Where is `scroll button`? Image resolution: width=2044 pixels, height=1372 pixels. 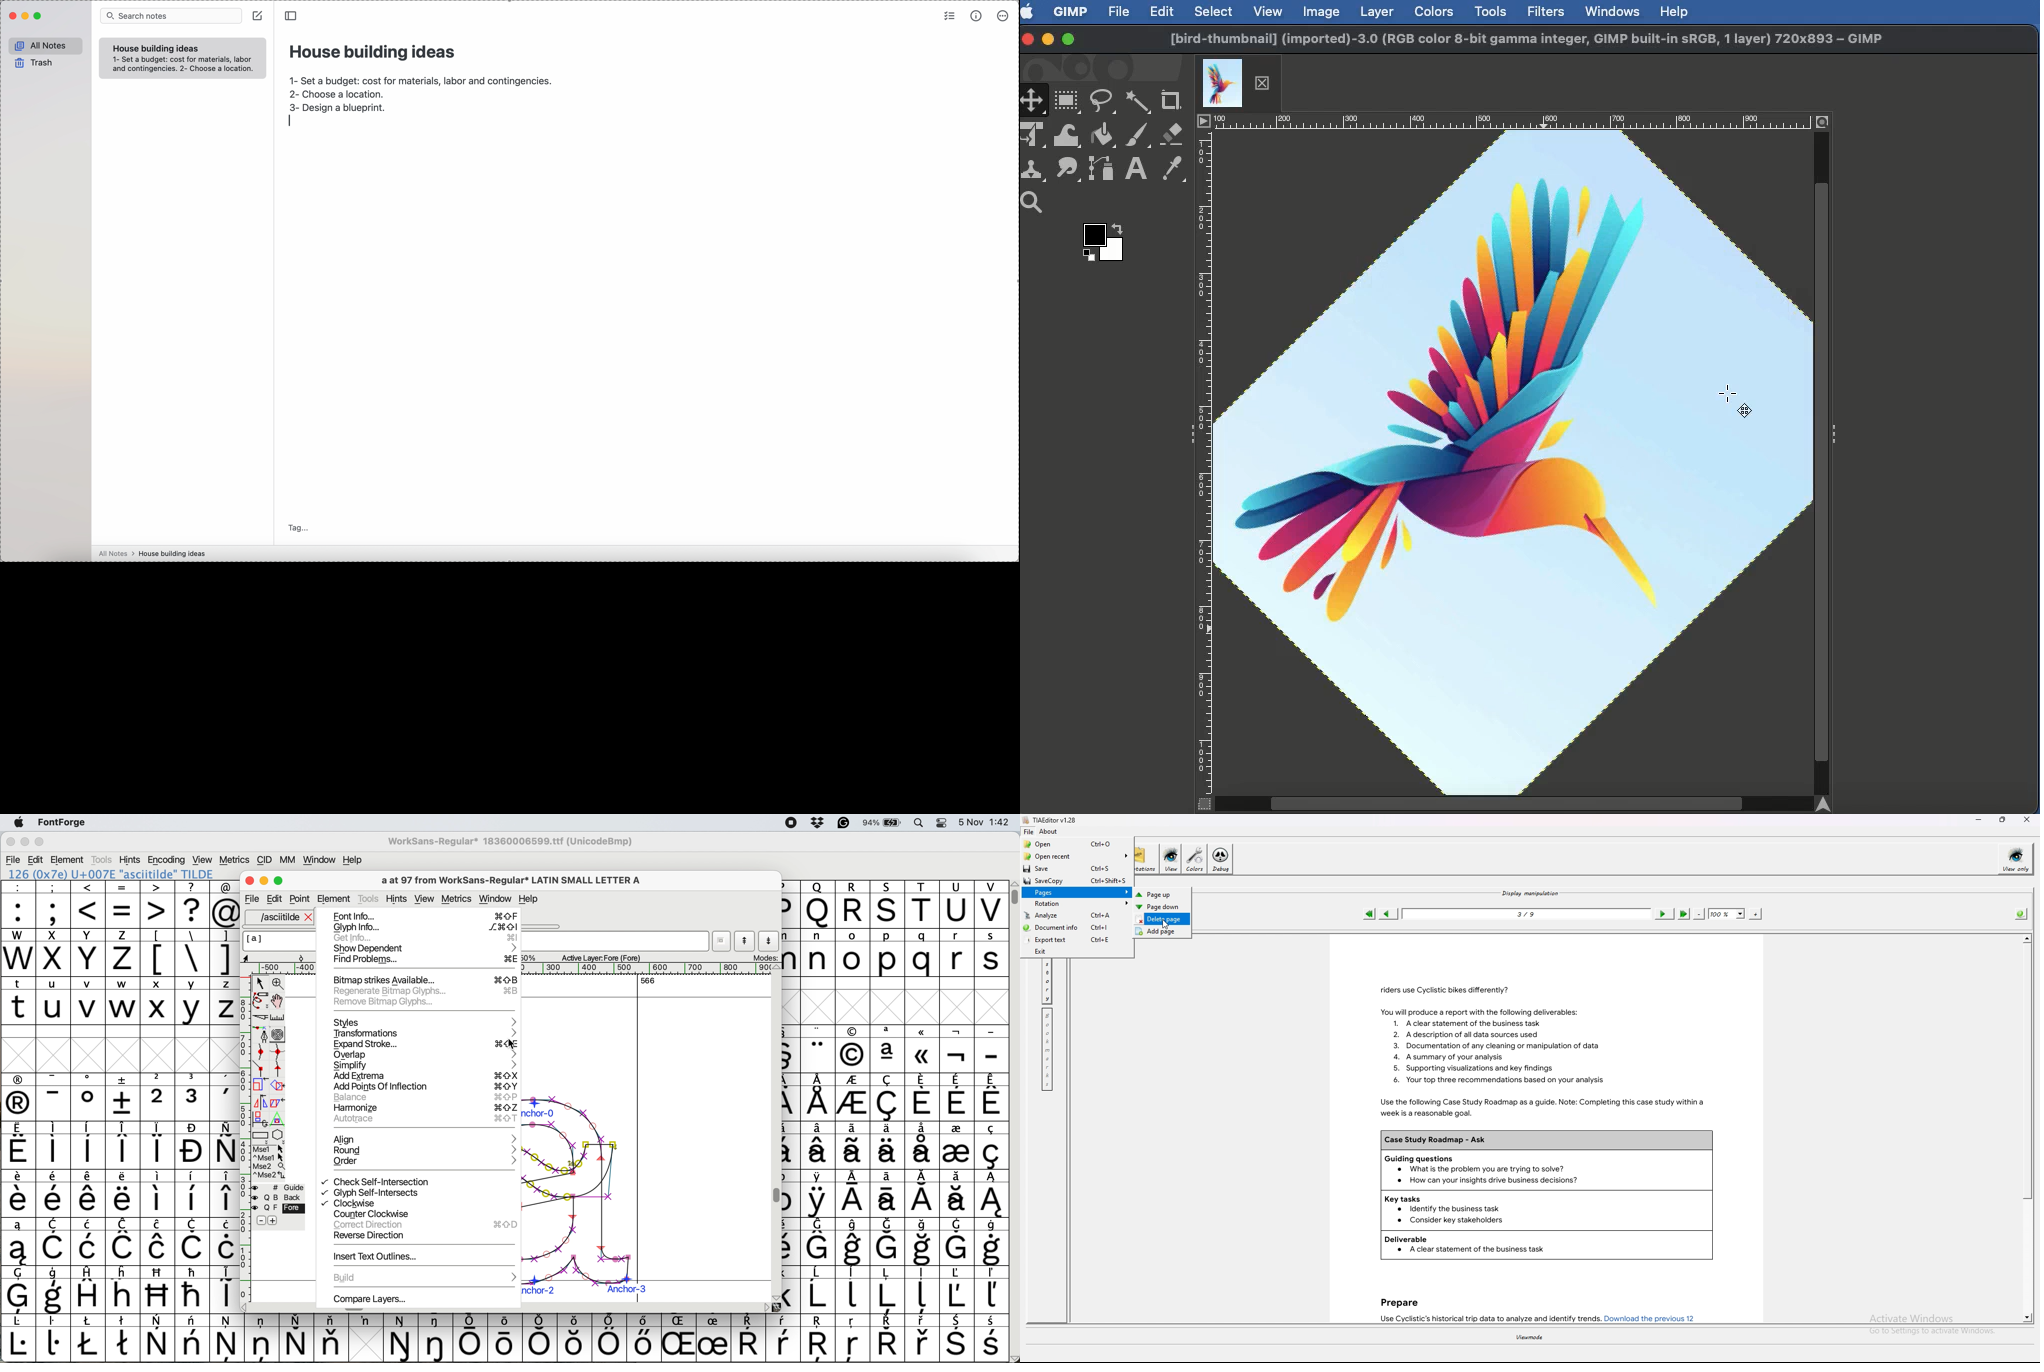 scroll button is located at coordinates (245, 1307).